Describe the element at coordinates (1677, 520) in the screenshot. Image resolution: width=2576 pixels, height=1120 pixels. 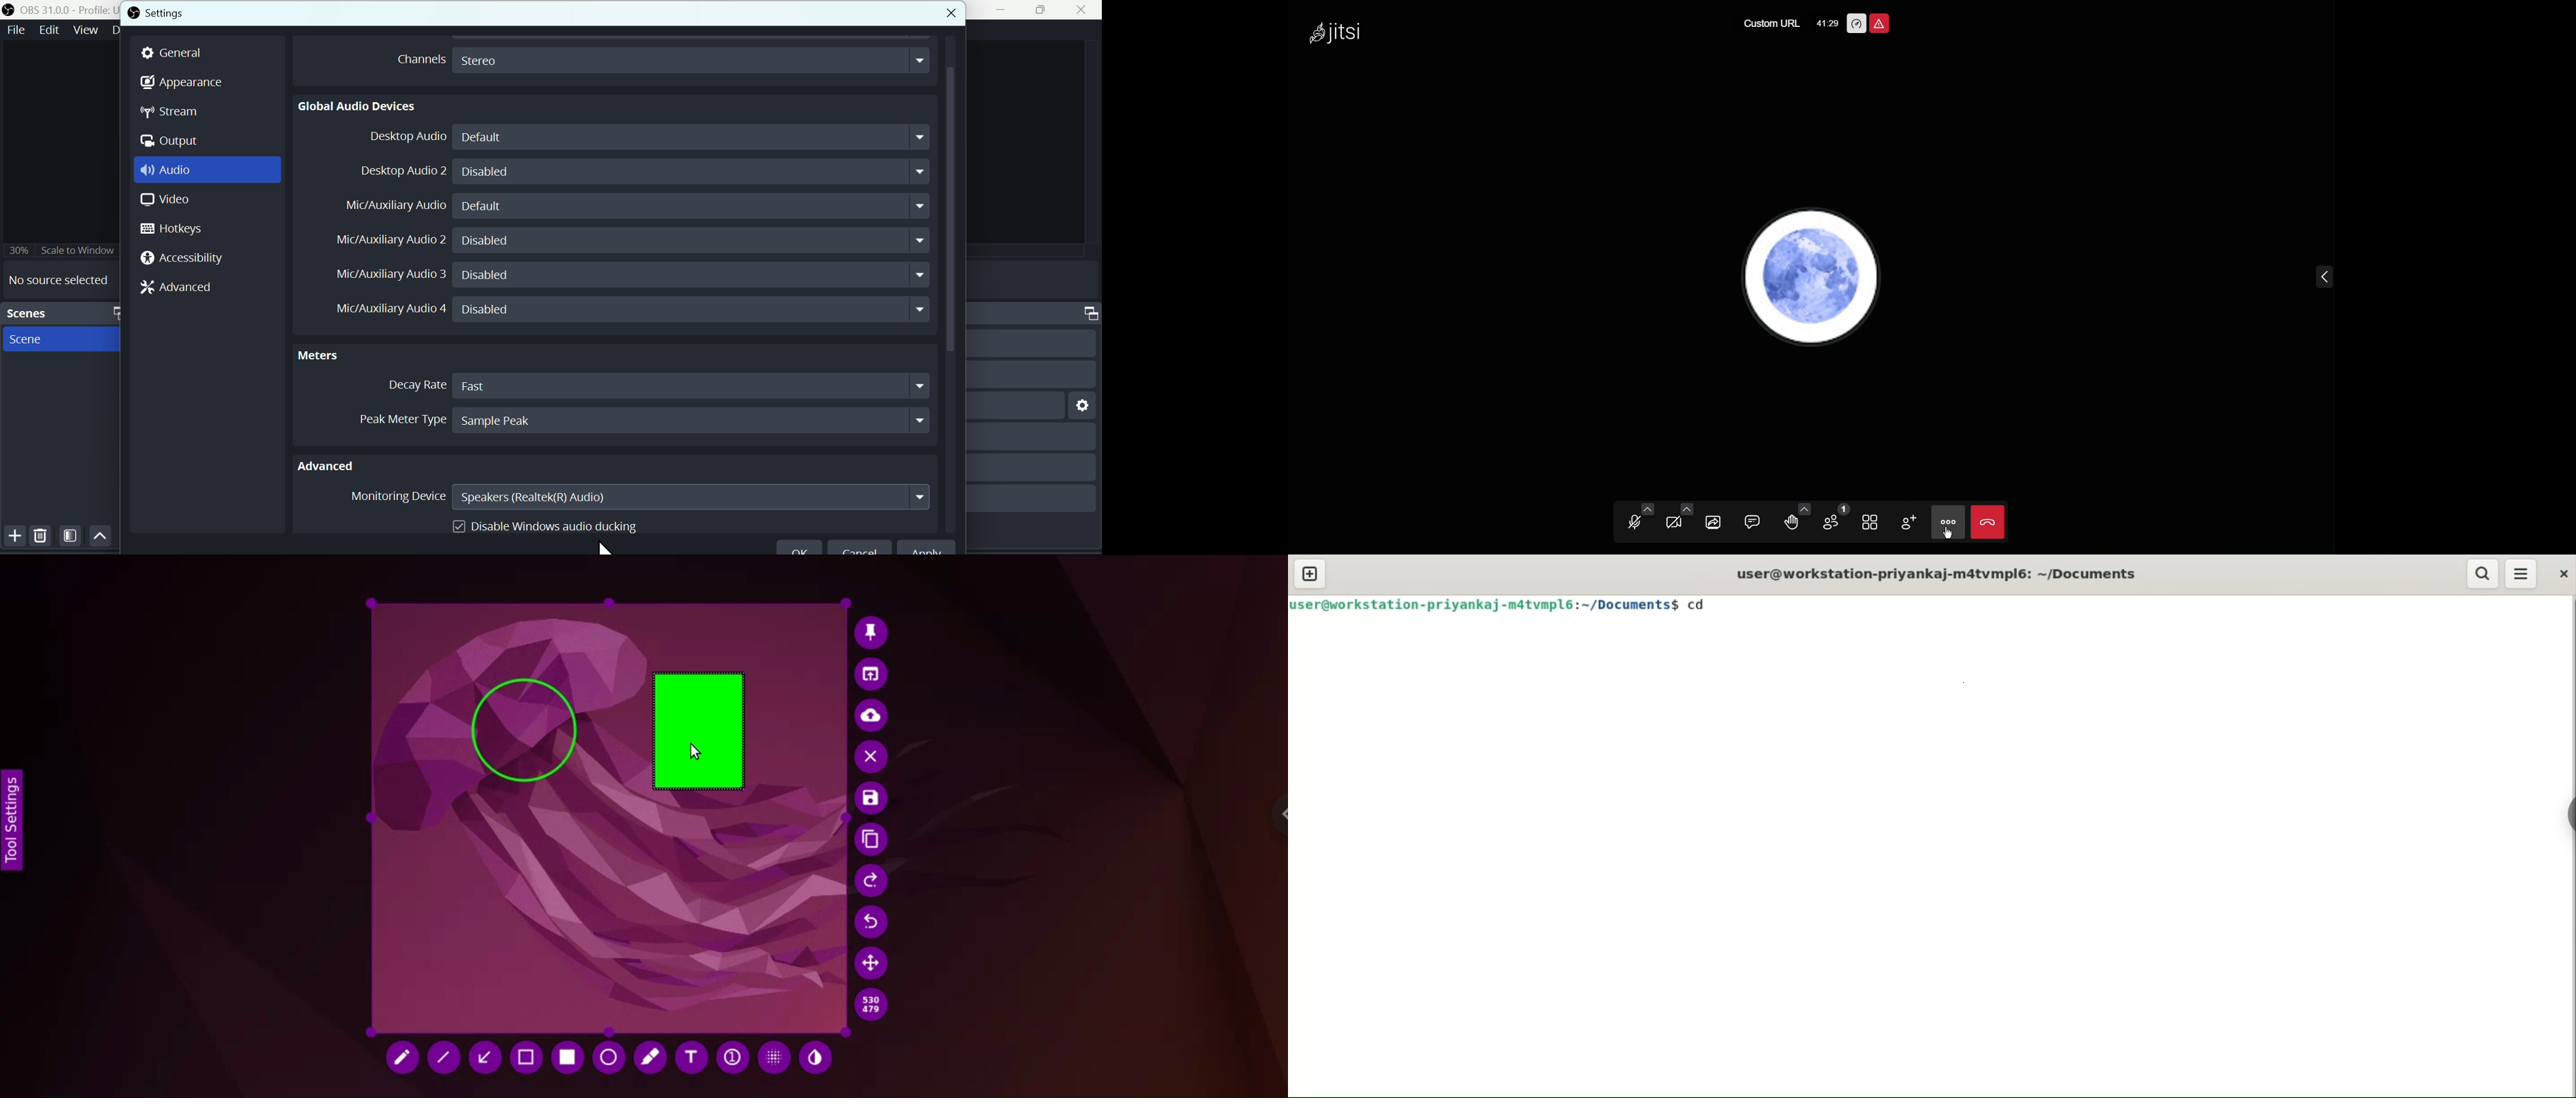
I see `Video` at that location.